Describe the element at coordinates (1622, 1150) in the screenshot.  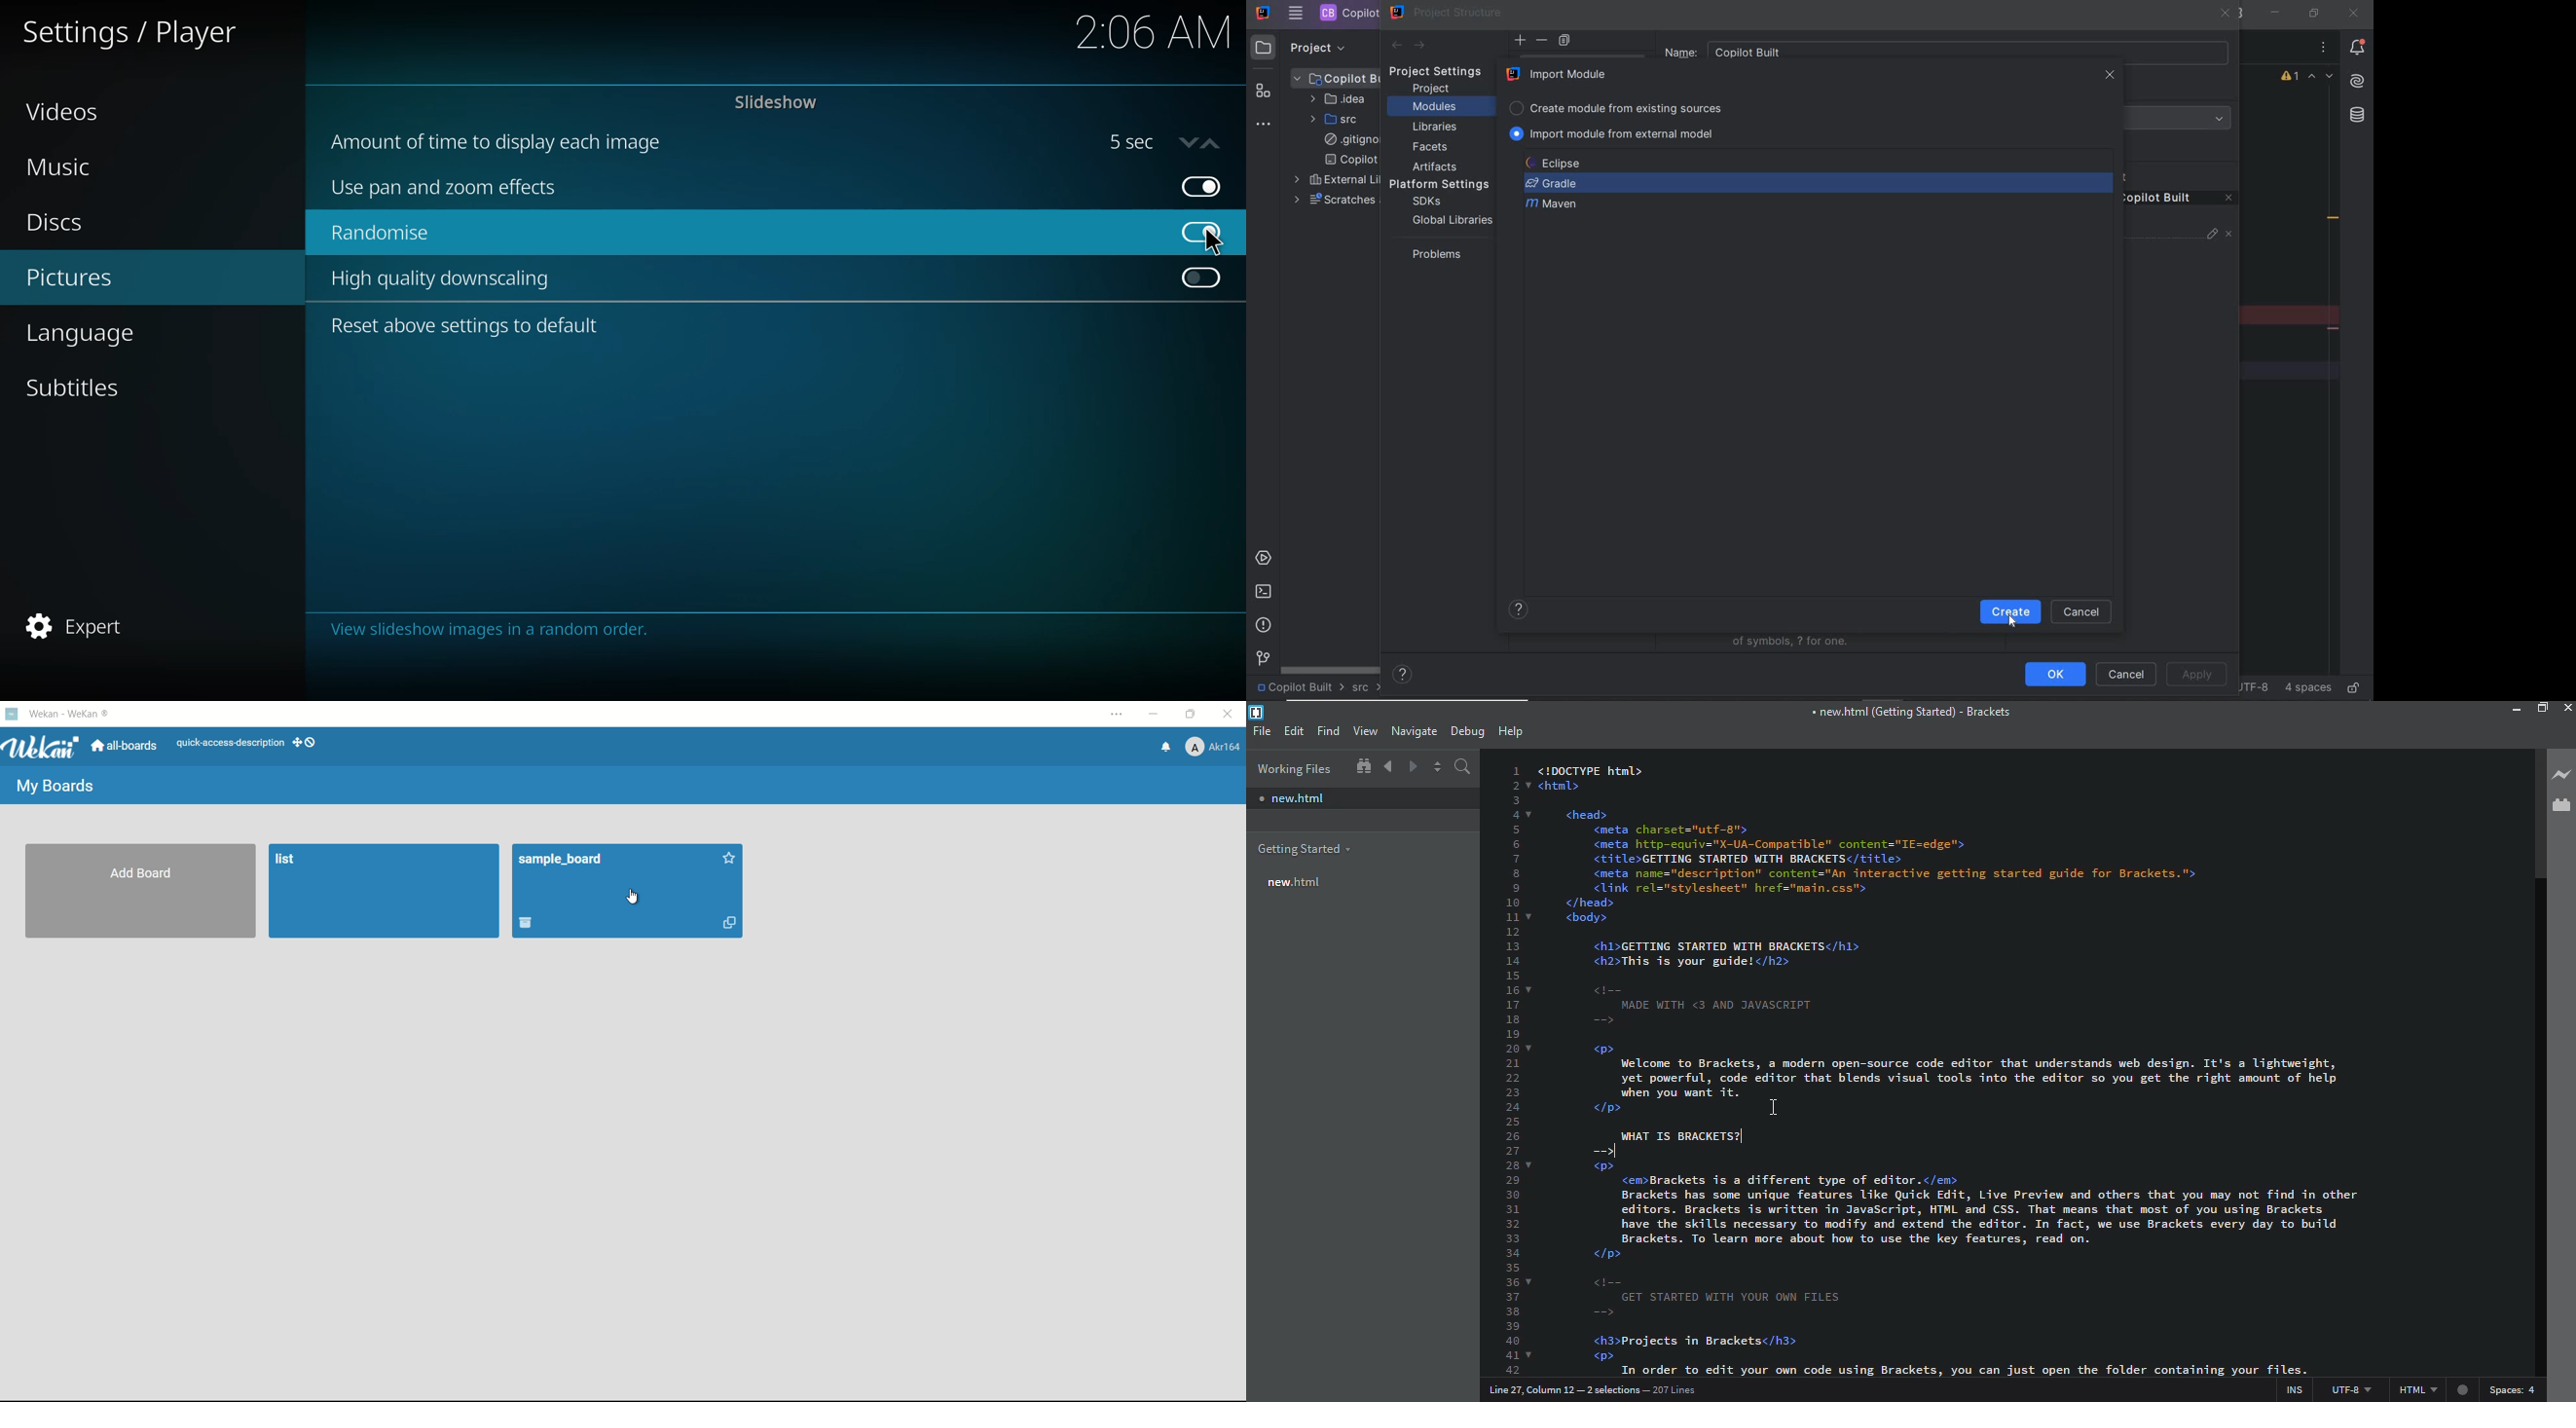
I see `cursor down` at that location.